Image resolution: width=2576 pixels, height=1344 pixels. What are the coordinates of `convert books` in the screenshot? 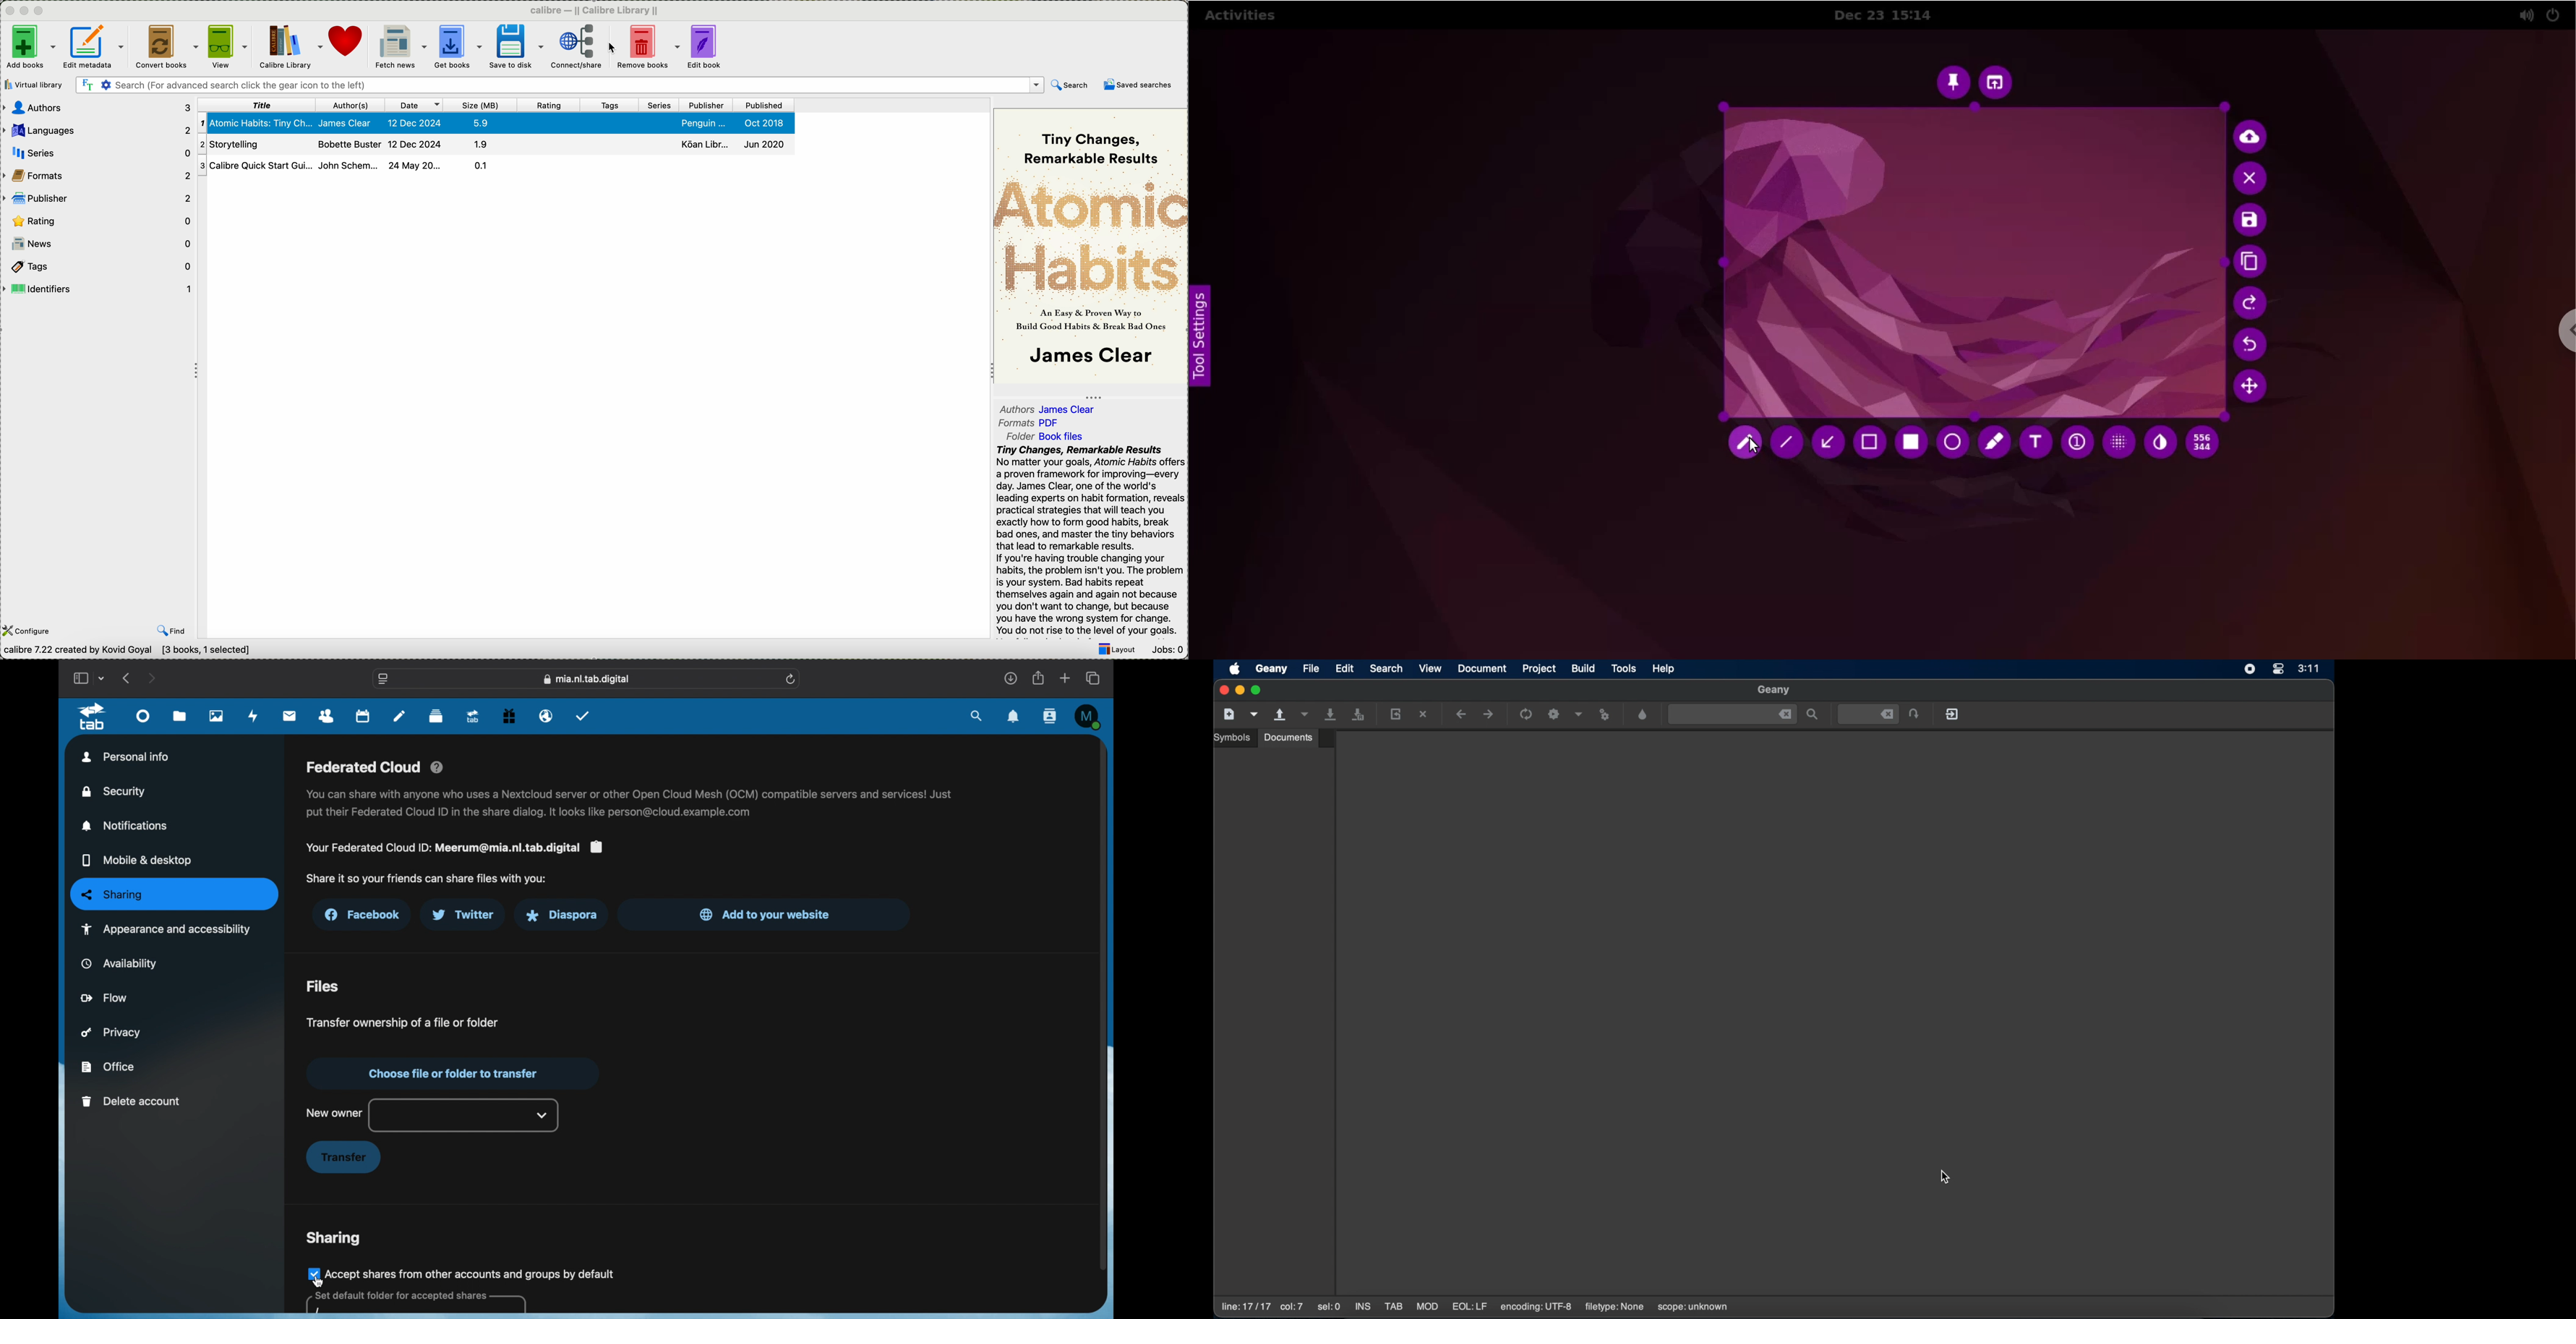 It's located at (165, 48).